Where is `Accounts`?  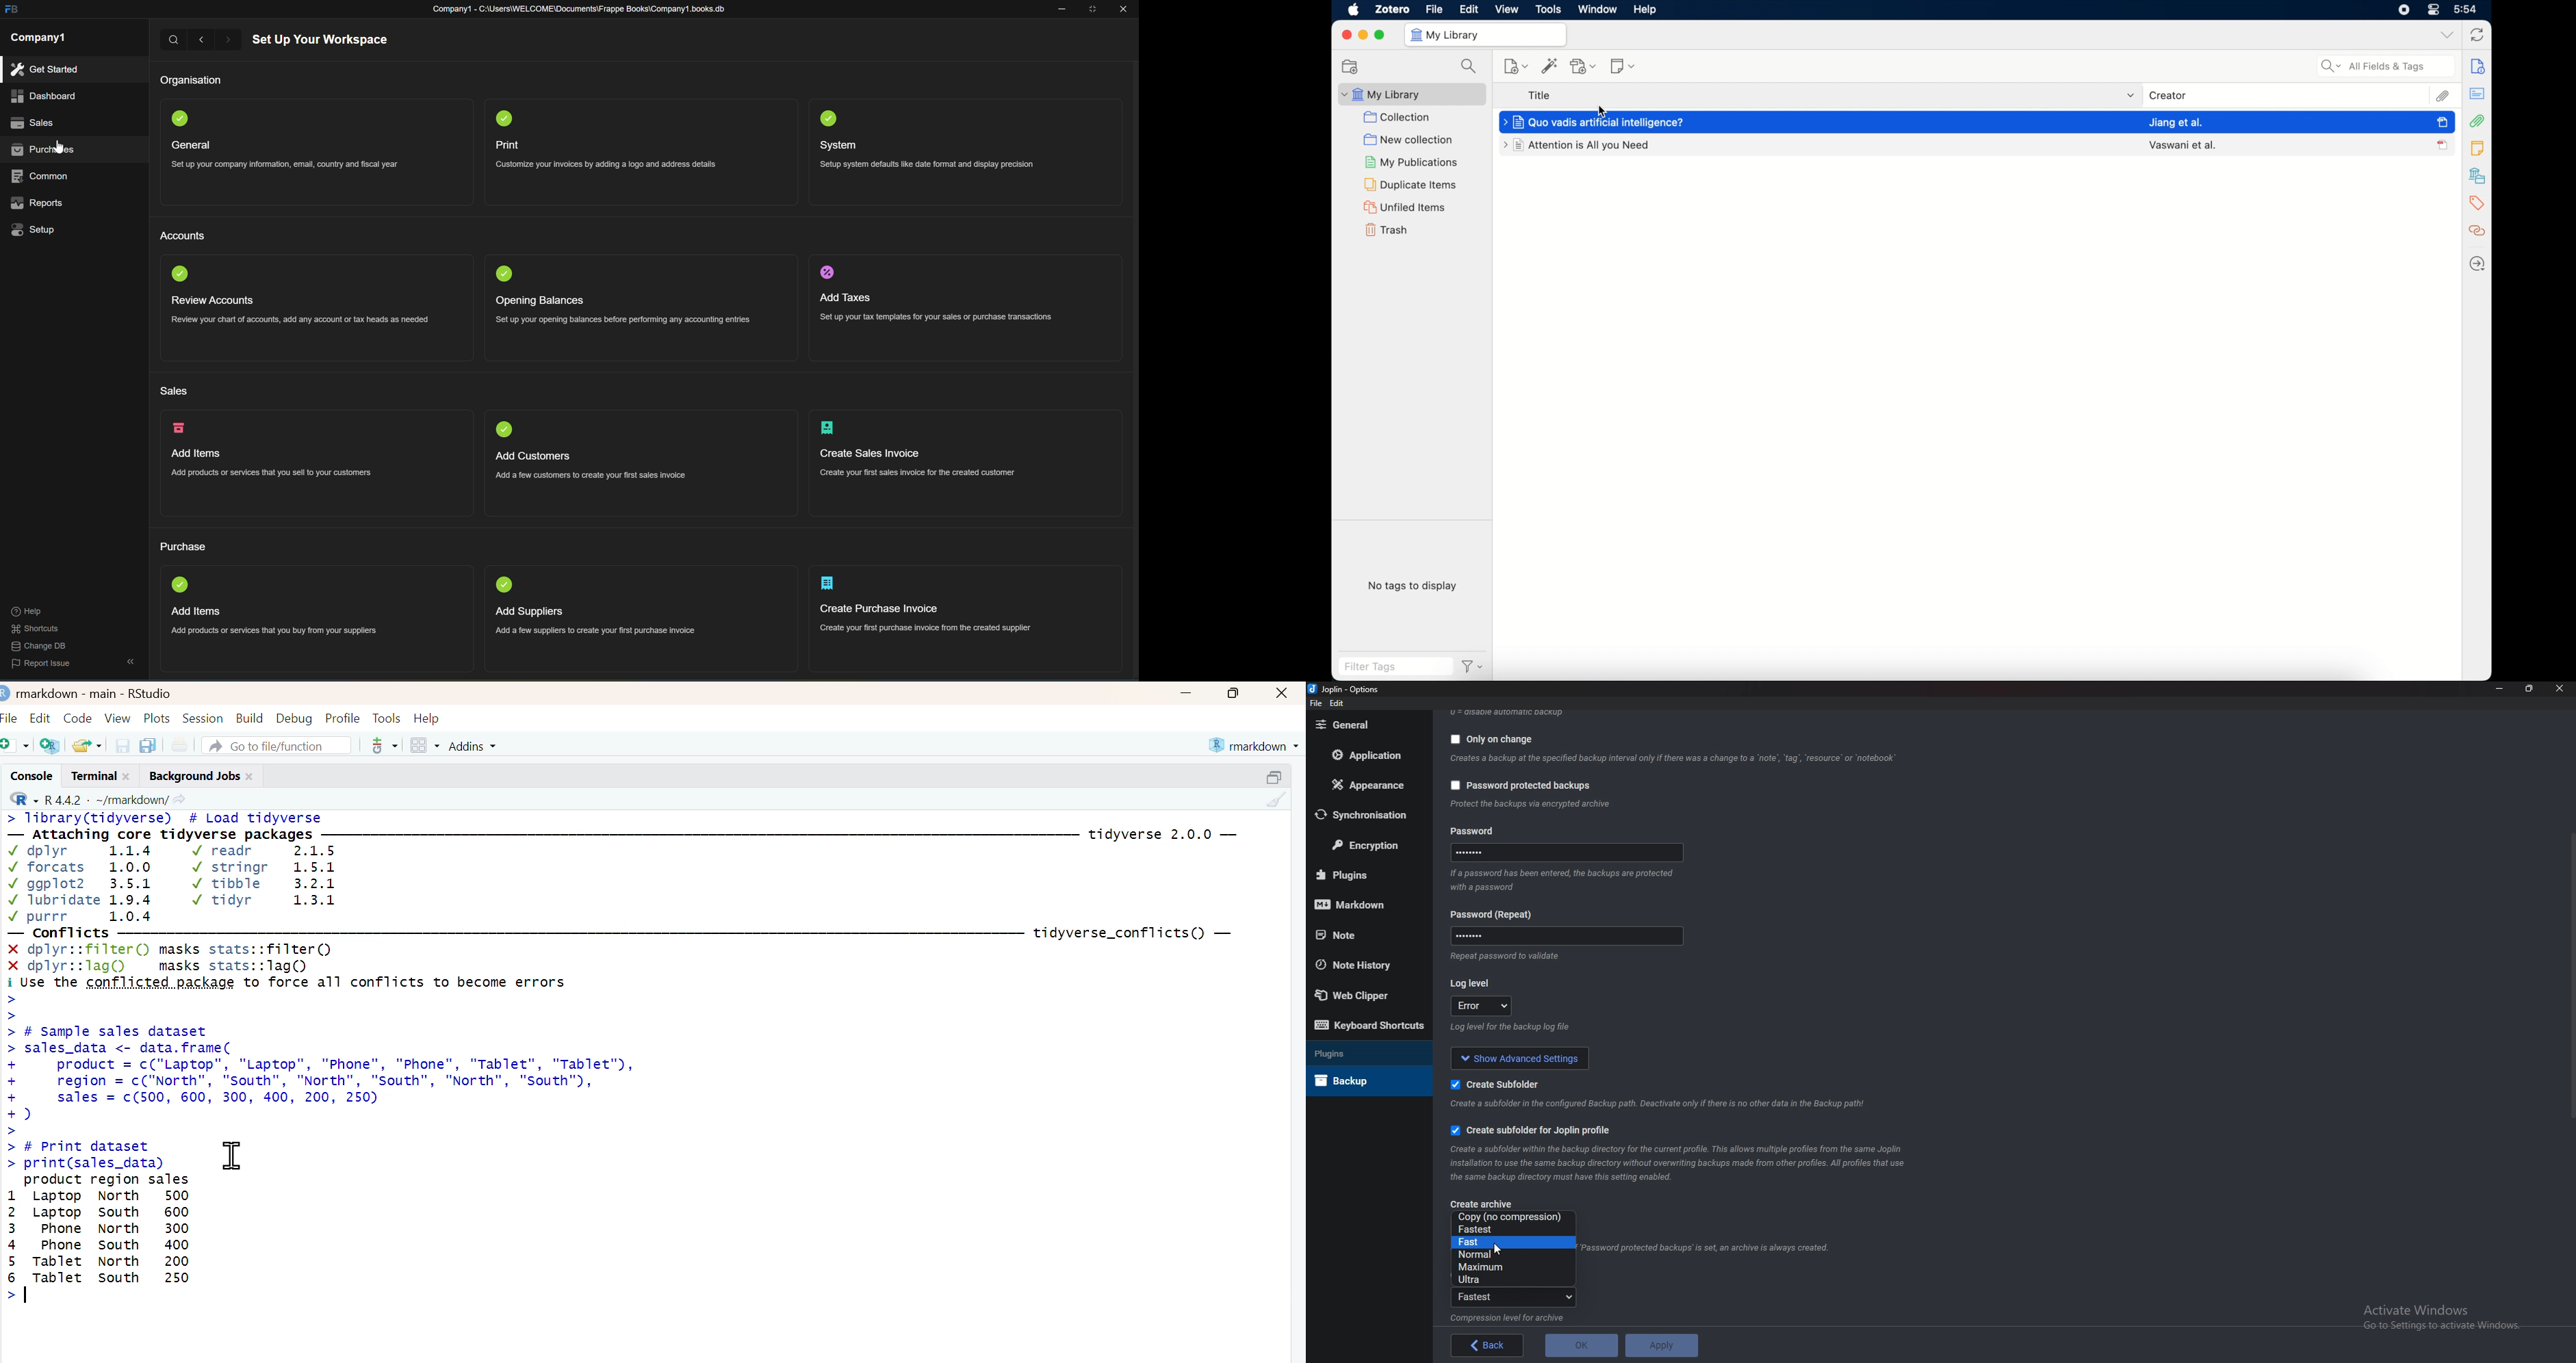 Accounts is located at coordinates (183, 236).